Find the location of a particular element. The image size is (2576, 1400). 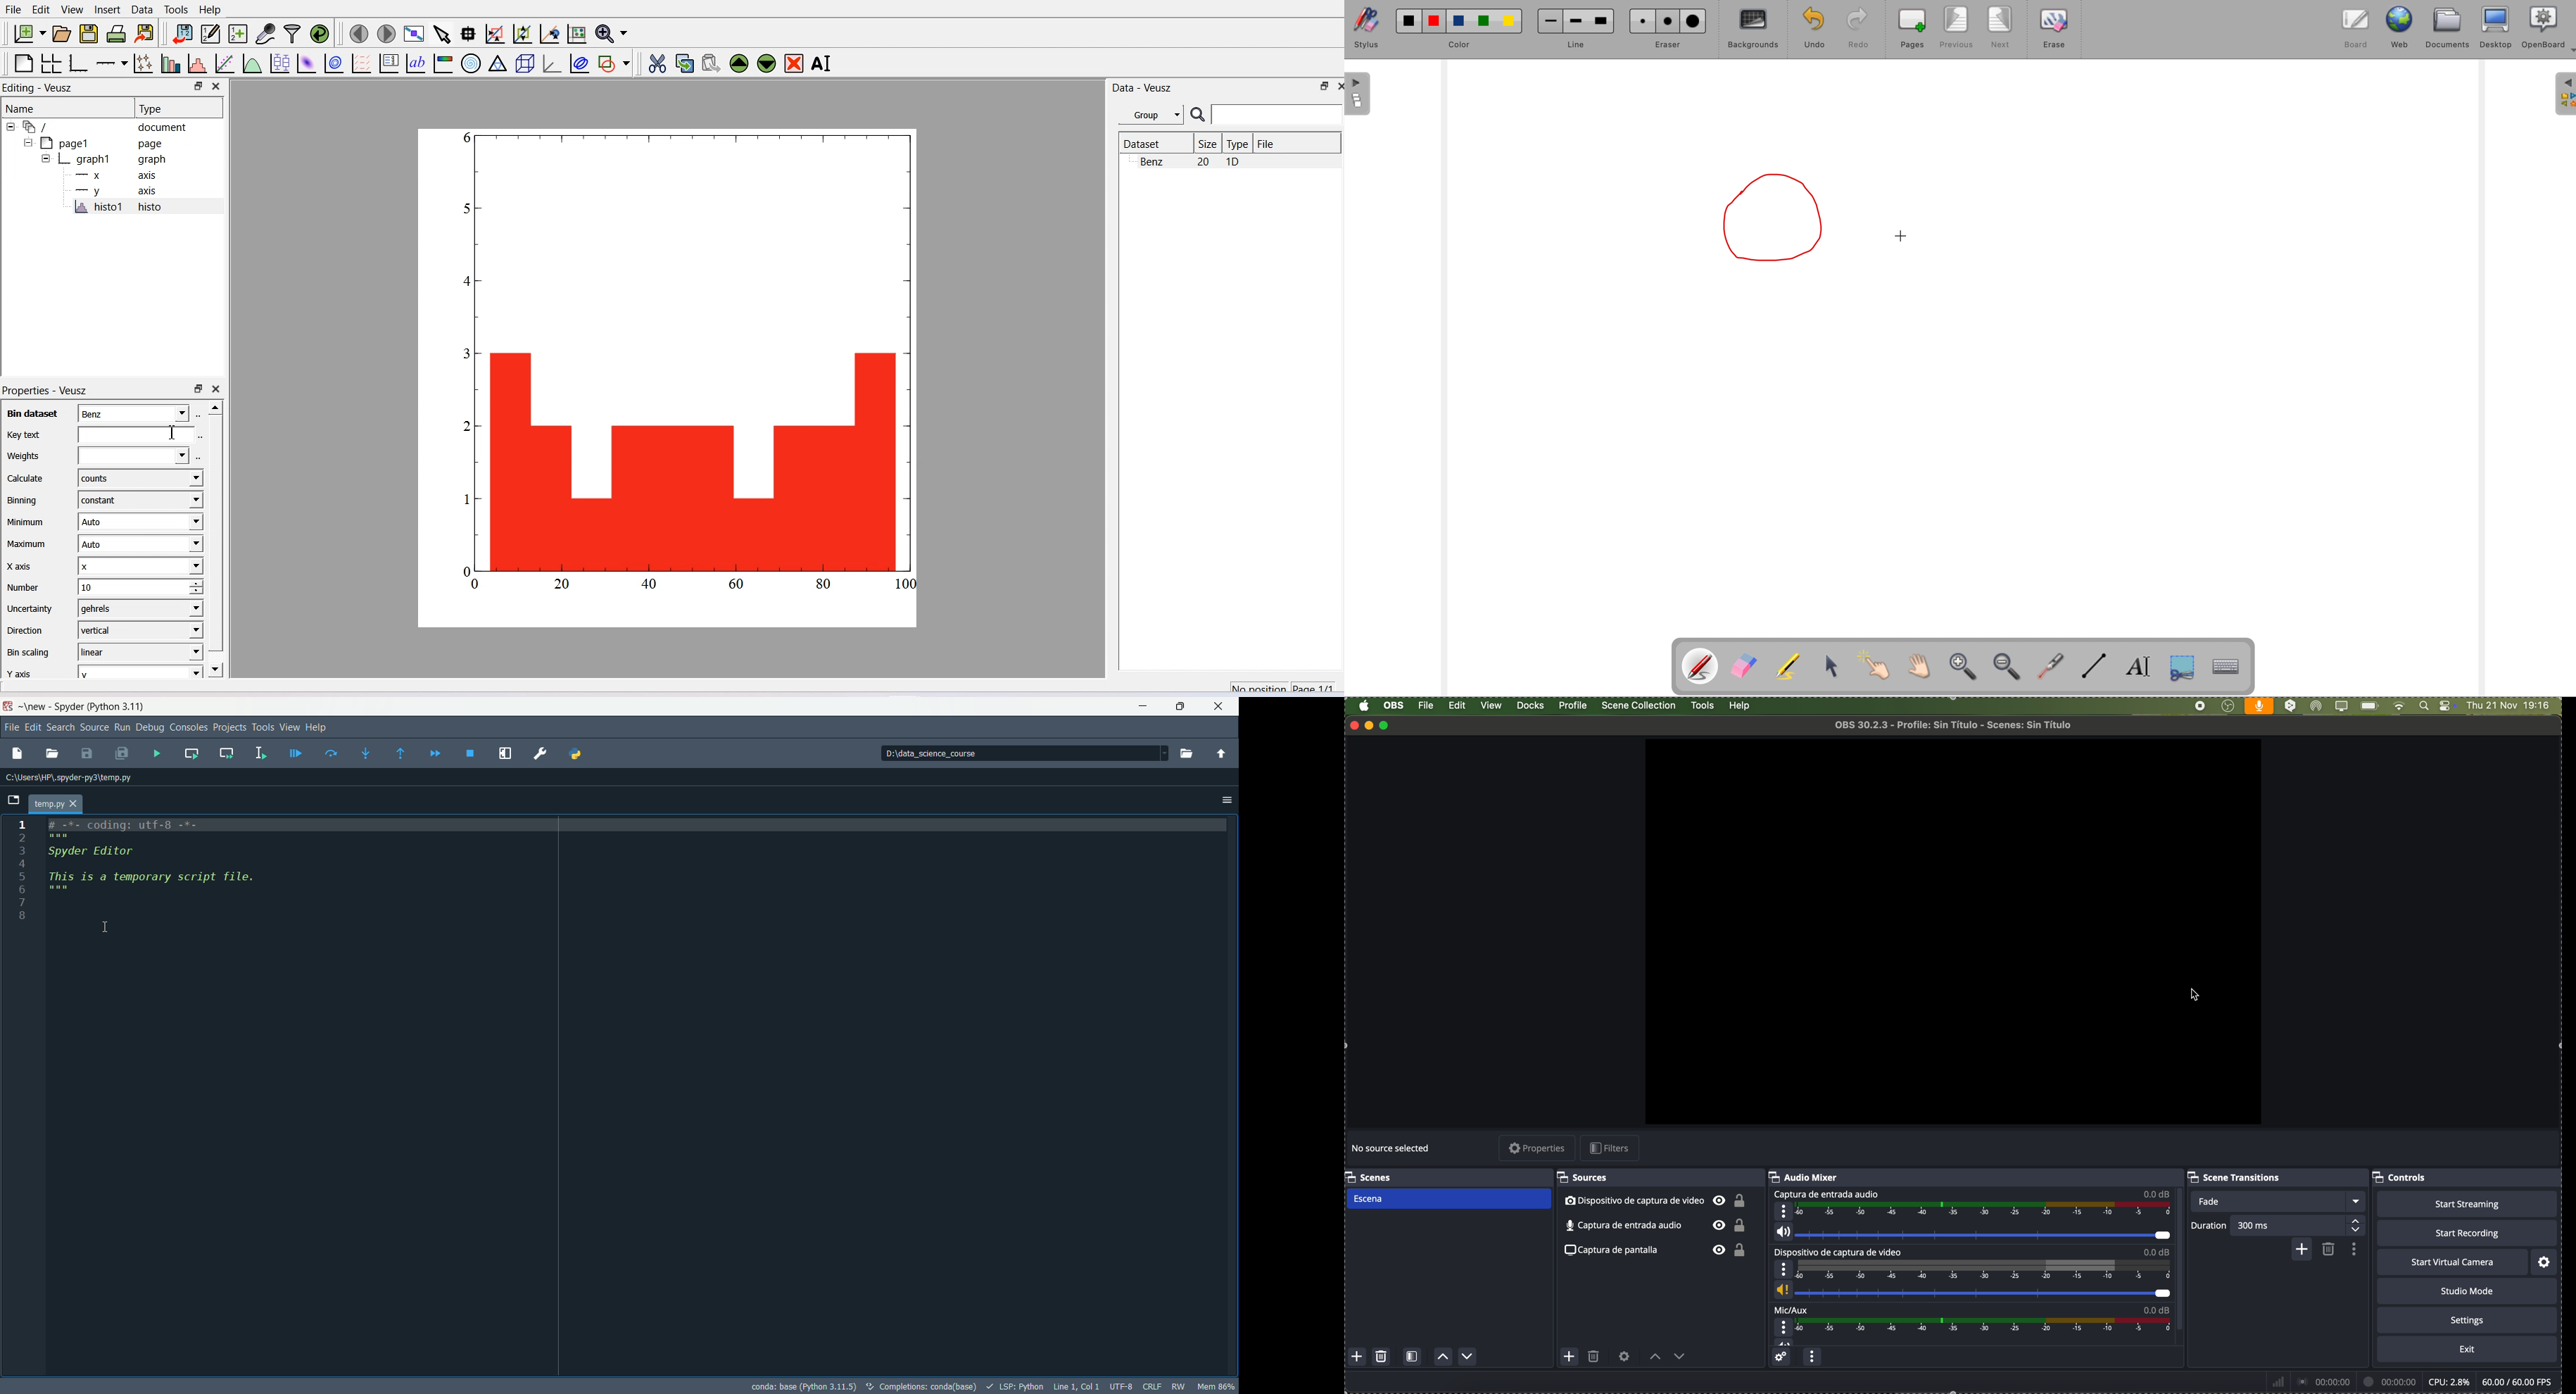

help menu is located at coordinates (319, 727).